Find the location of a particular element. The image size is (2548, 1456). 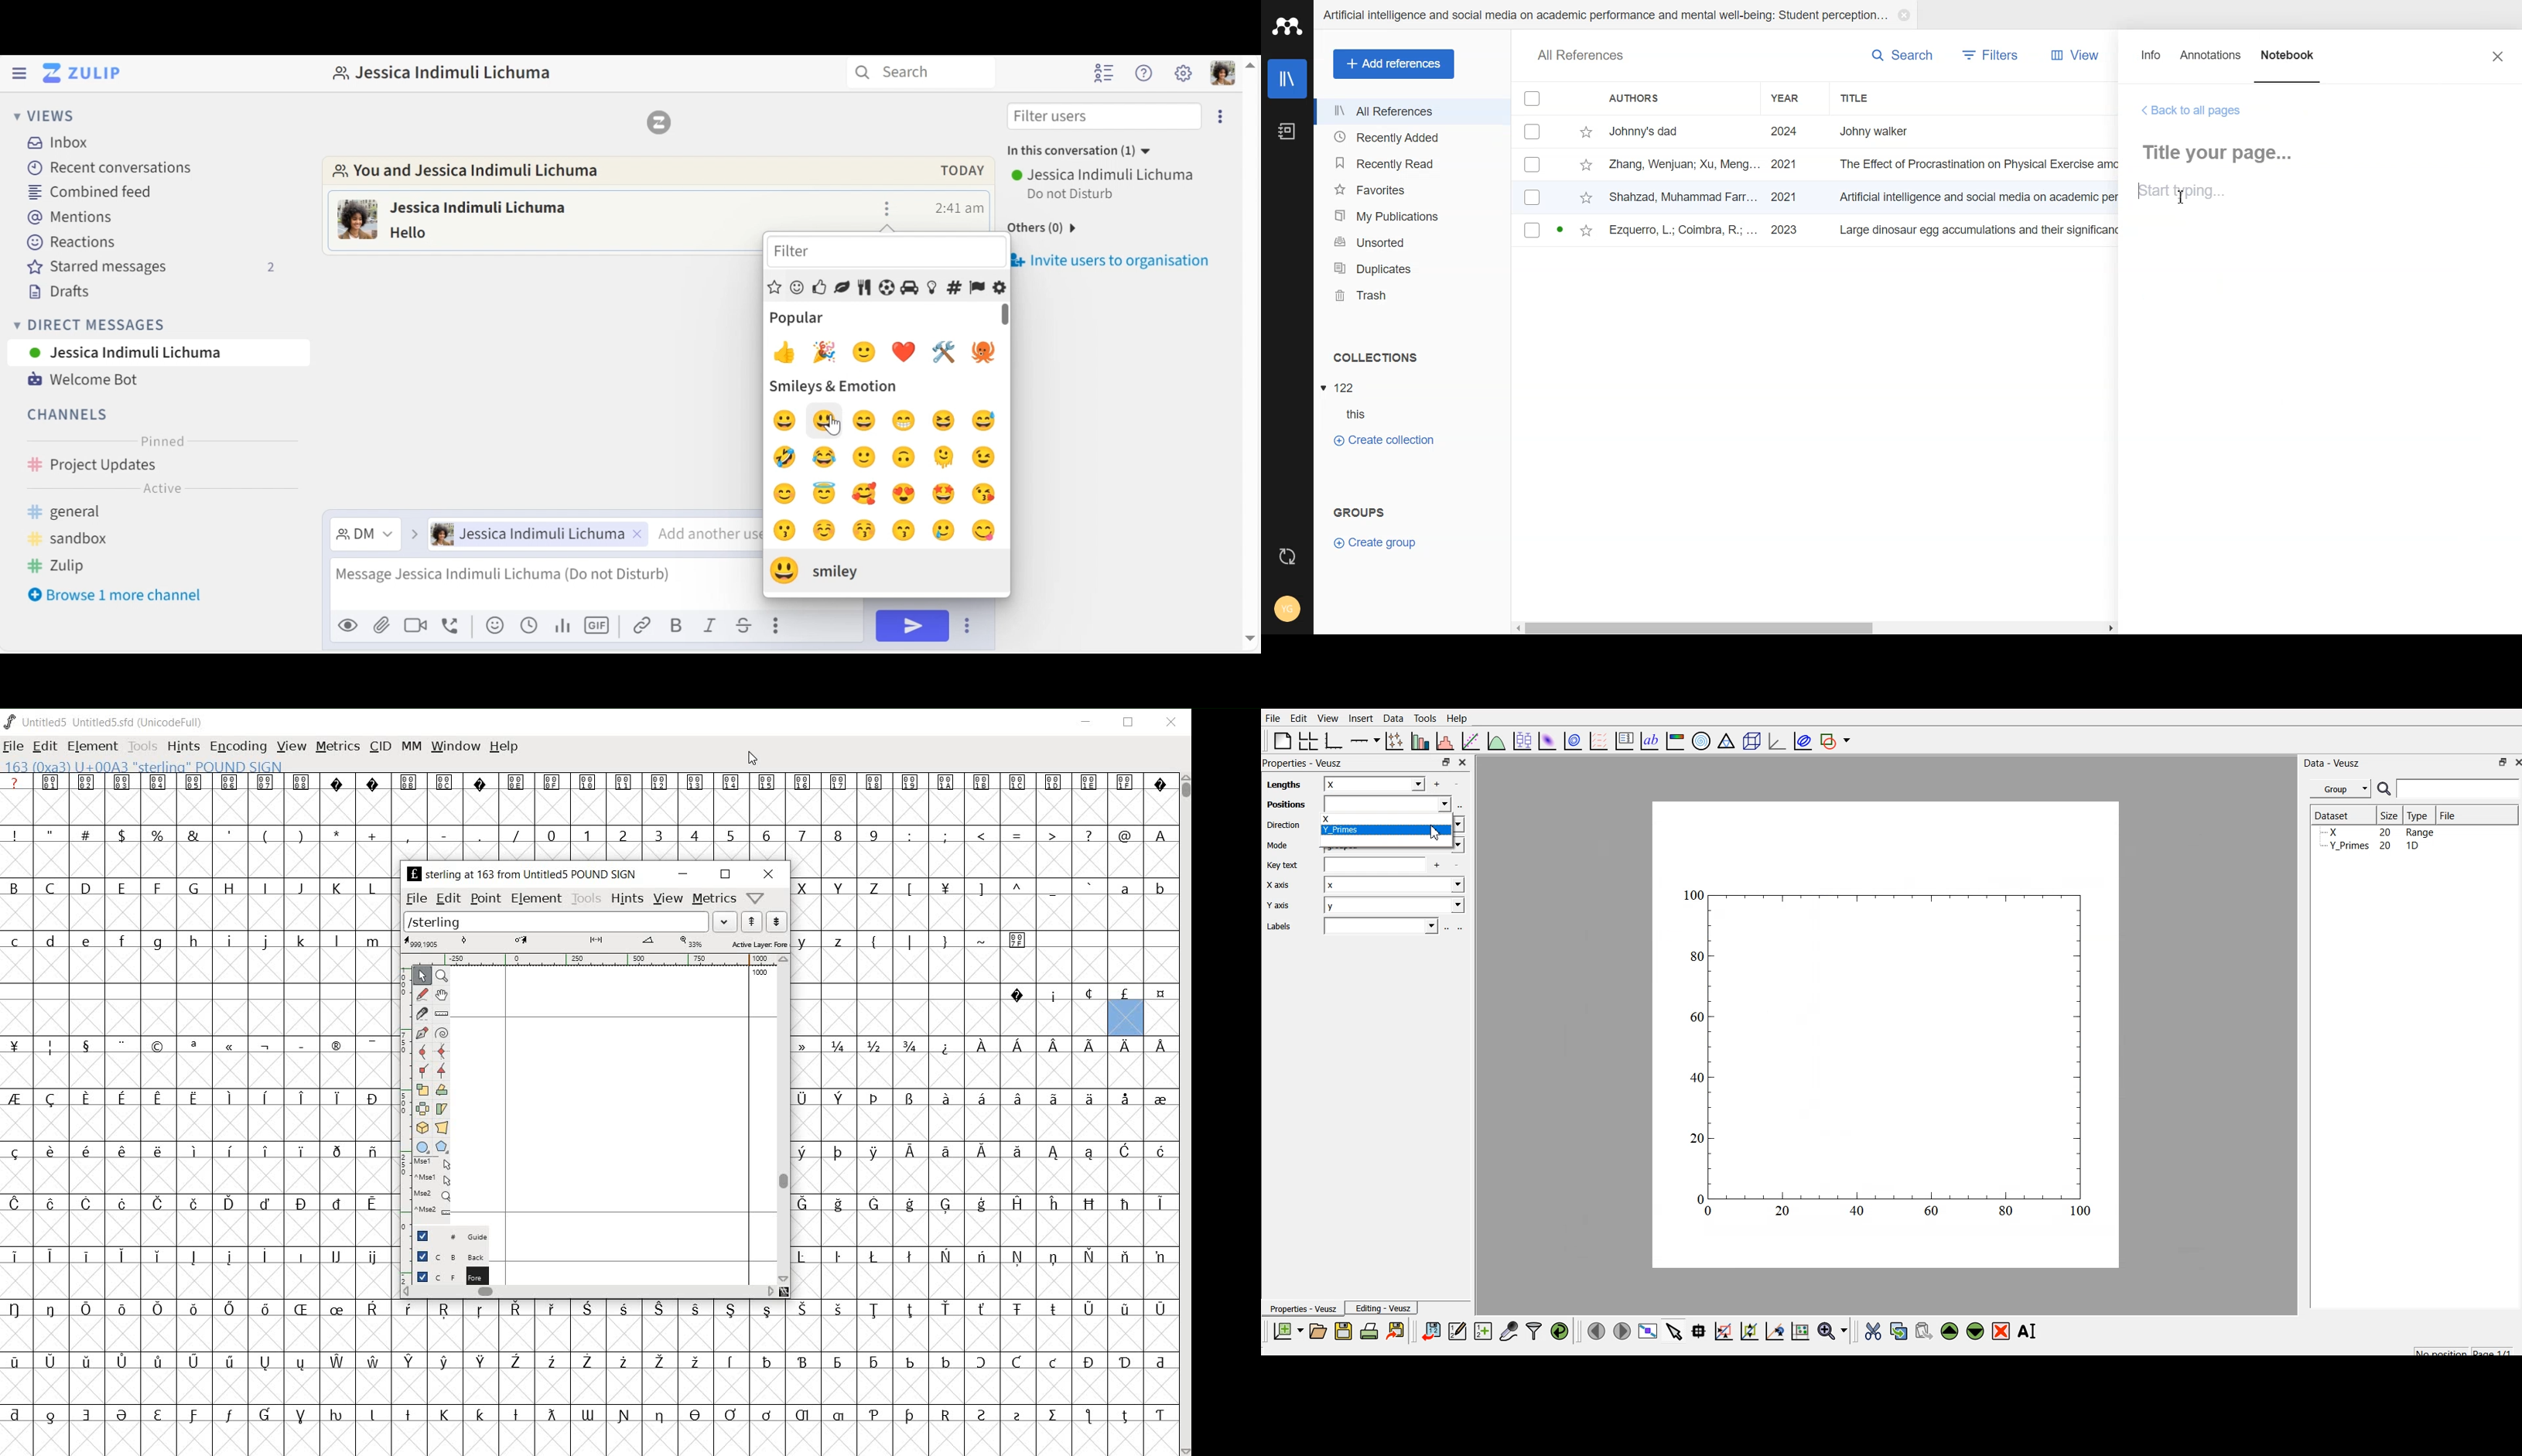

; is located at coordinates (945, 837).